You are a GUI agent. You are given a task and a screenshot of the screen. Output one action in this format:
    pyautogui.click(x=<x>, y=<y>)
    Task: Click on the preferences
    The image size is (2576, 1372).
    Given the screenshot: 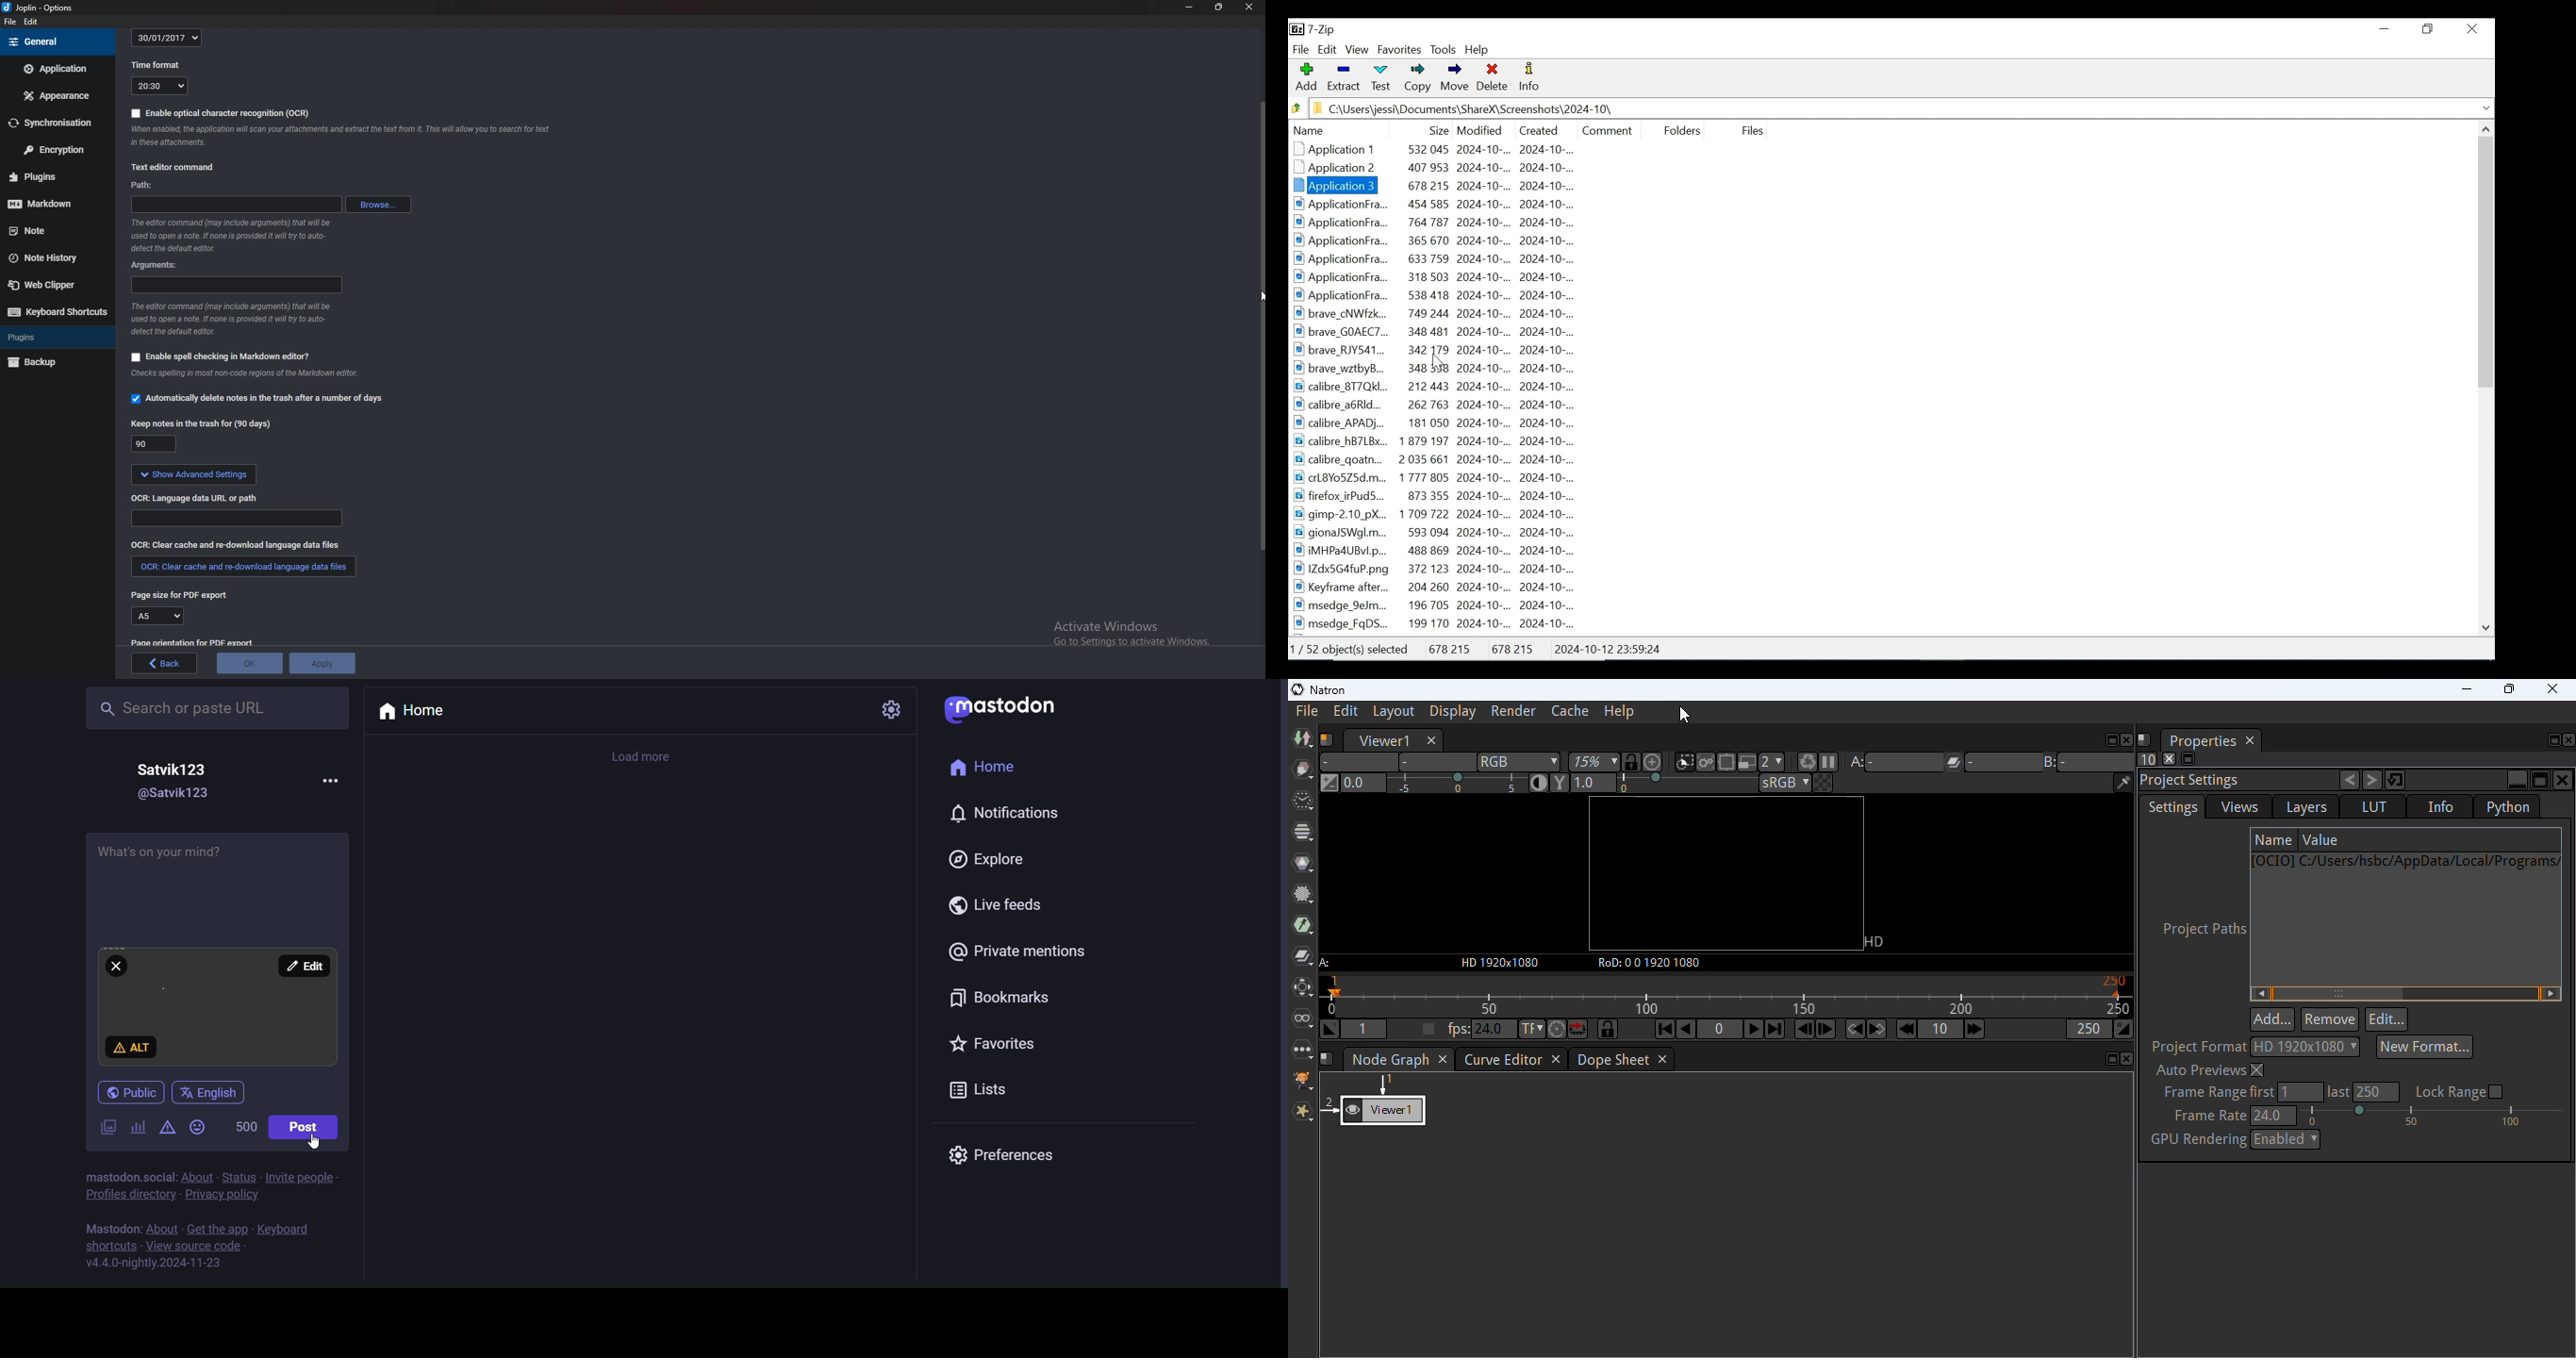 What is the action you would take?
    pyautogui.click(x=1005, y=1154)
    